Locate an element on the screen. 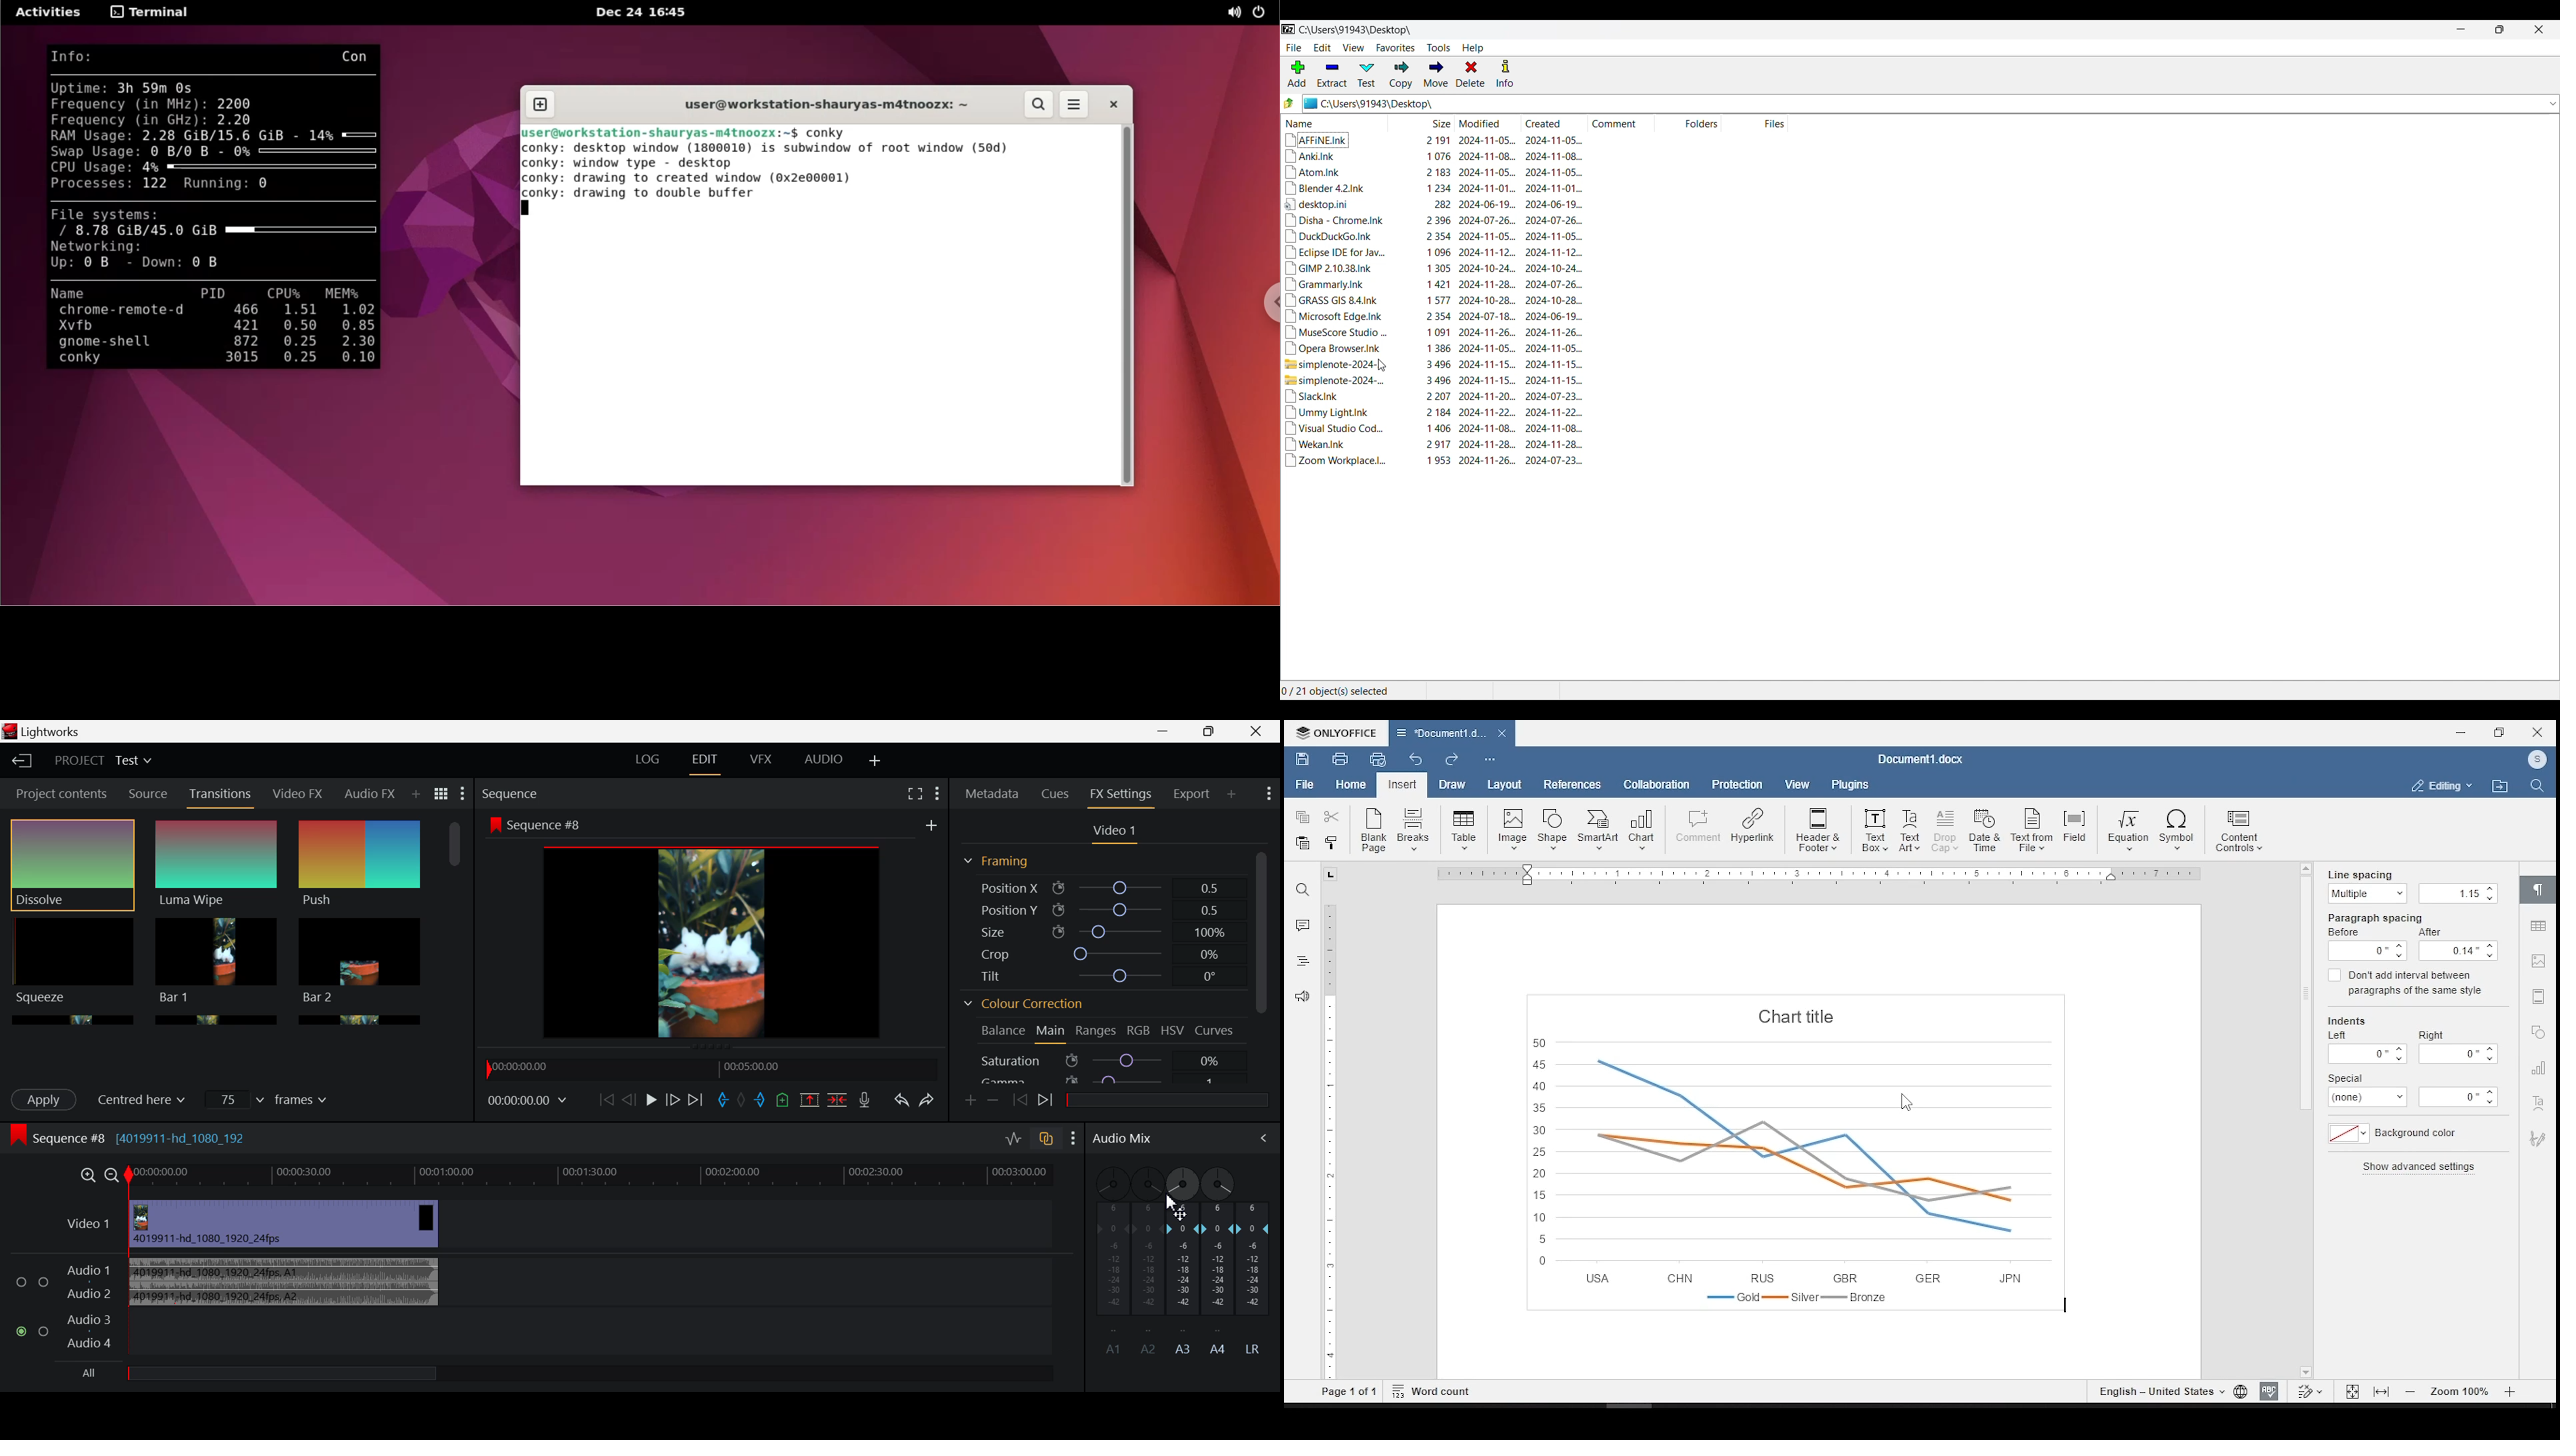 This screenshot has width=2576, height=1456. draw is located at coordinates (1453, 784).